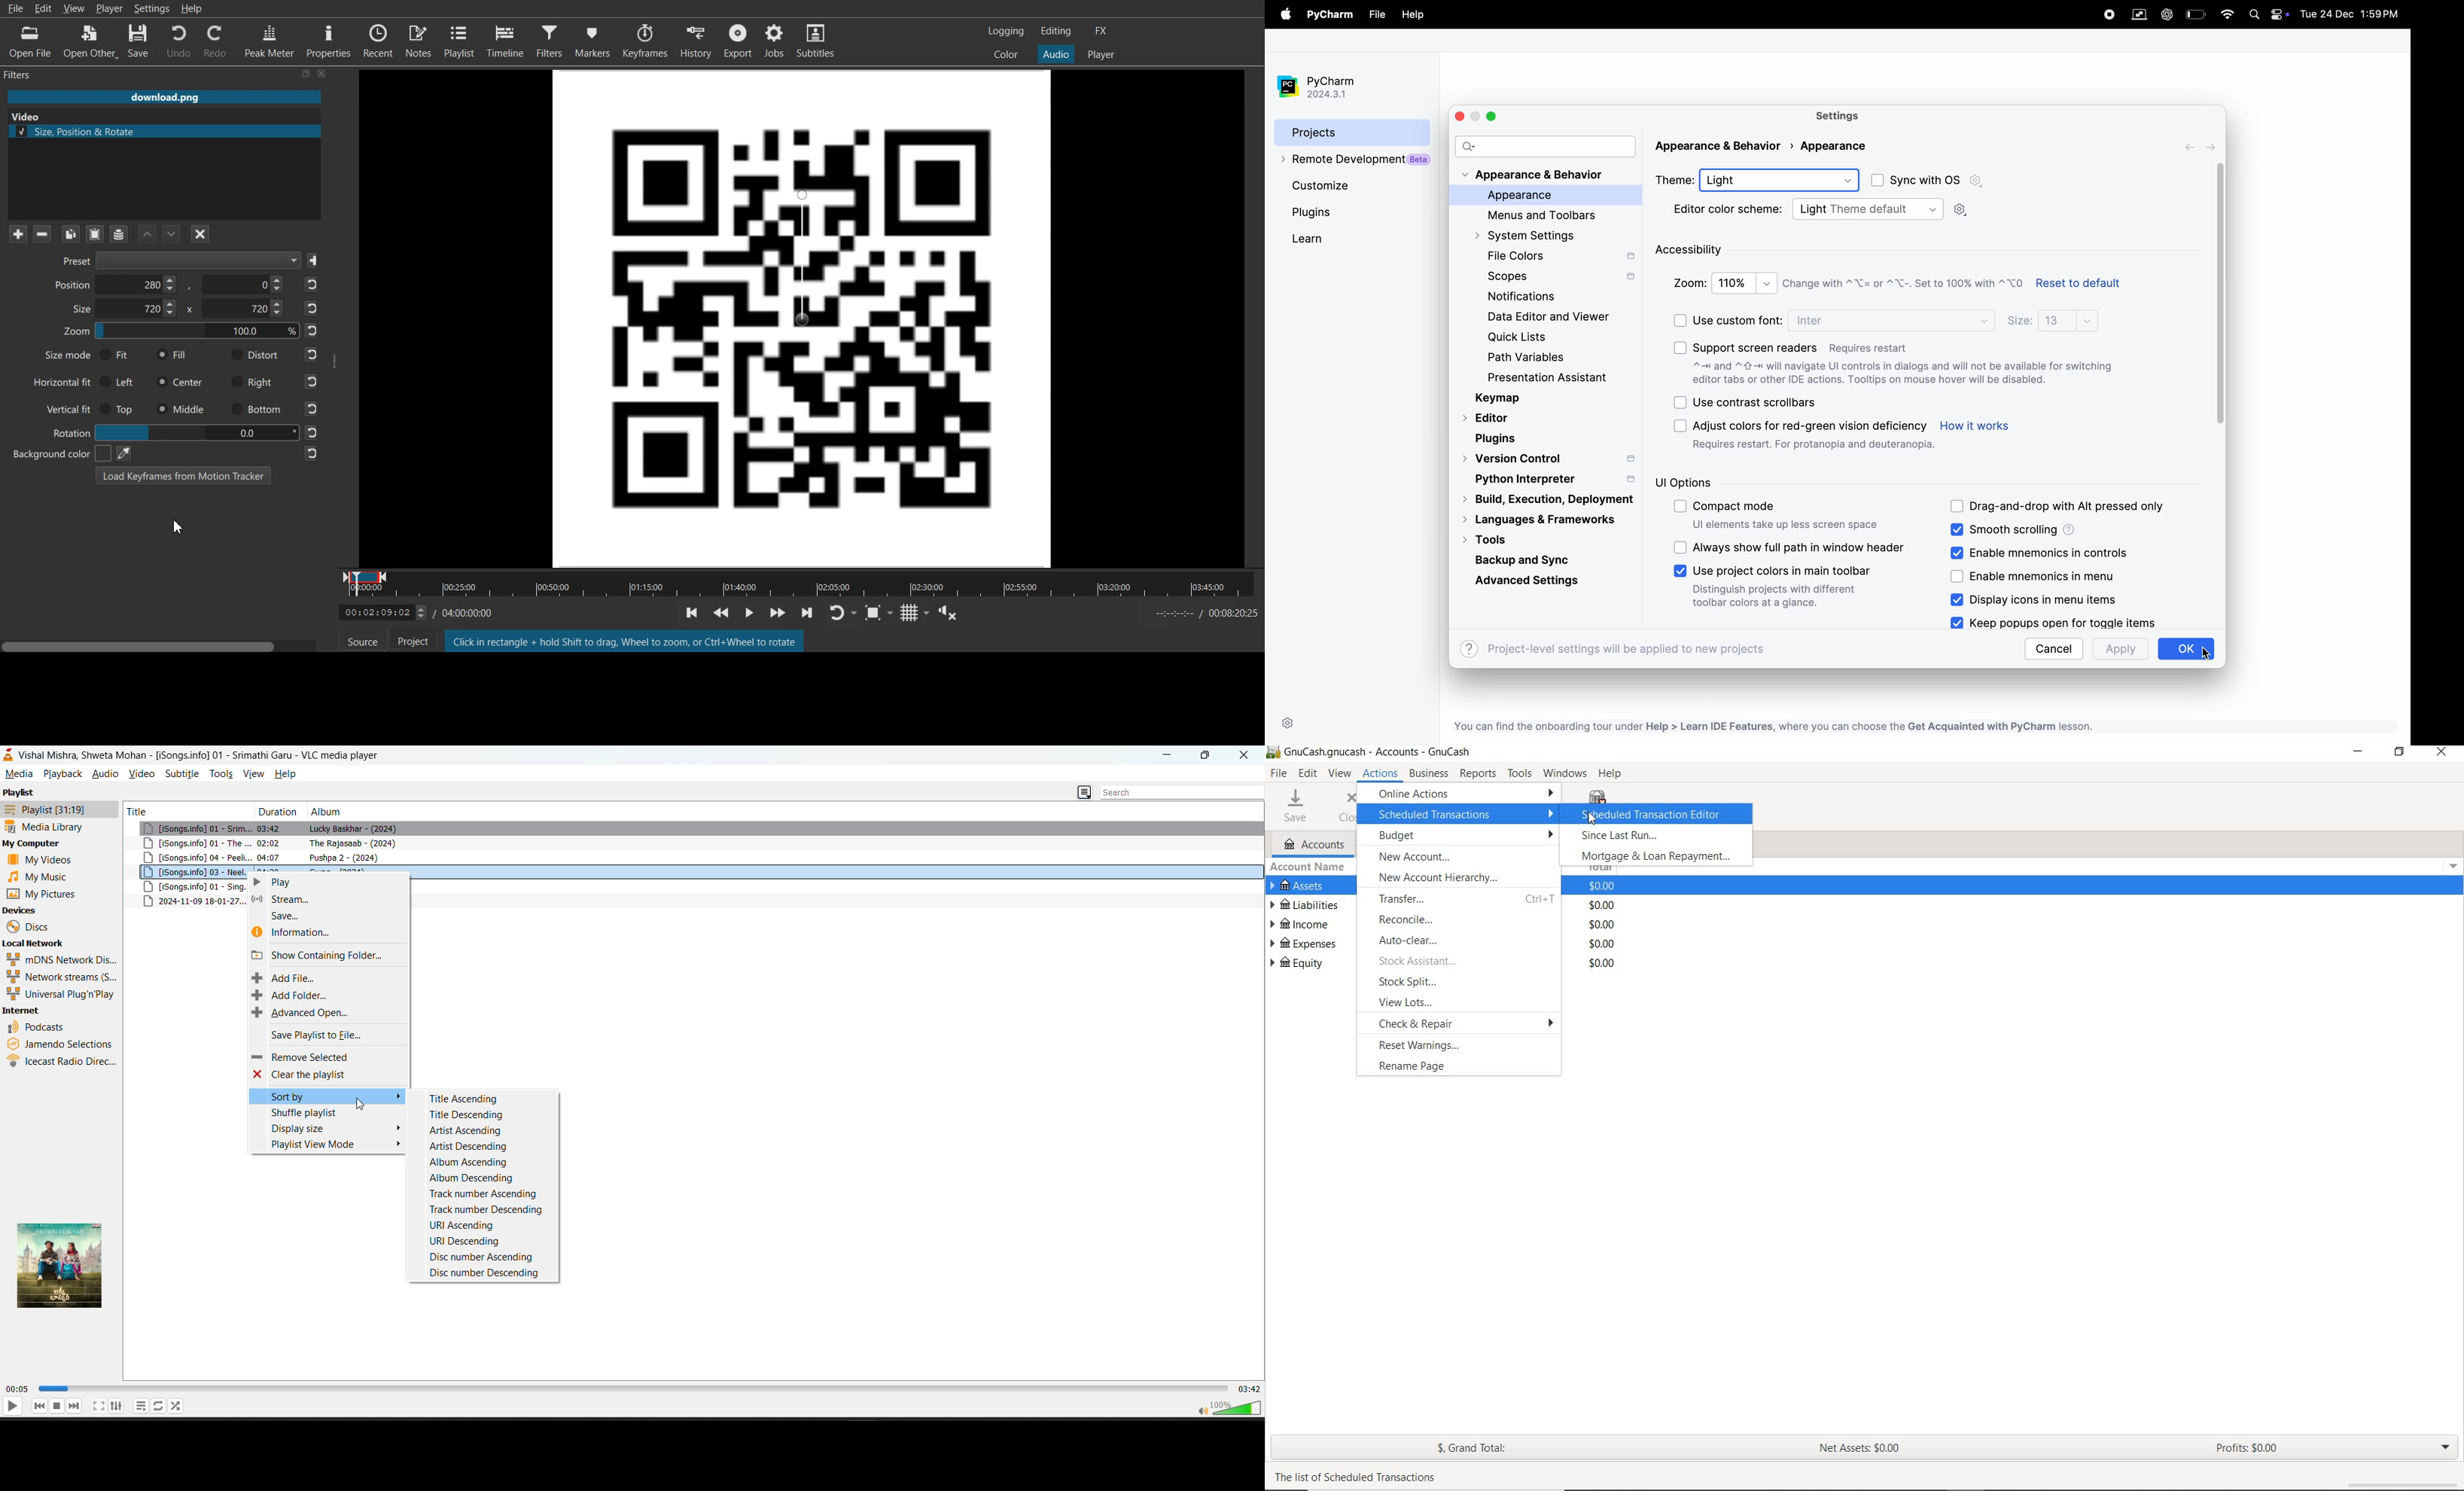  What do you see at coordinates (1685, 481) in the screenshot?
I see `ui options` at bounding box center [1685, 481].